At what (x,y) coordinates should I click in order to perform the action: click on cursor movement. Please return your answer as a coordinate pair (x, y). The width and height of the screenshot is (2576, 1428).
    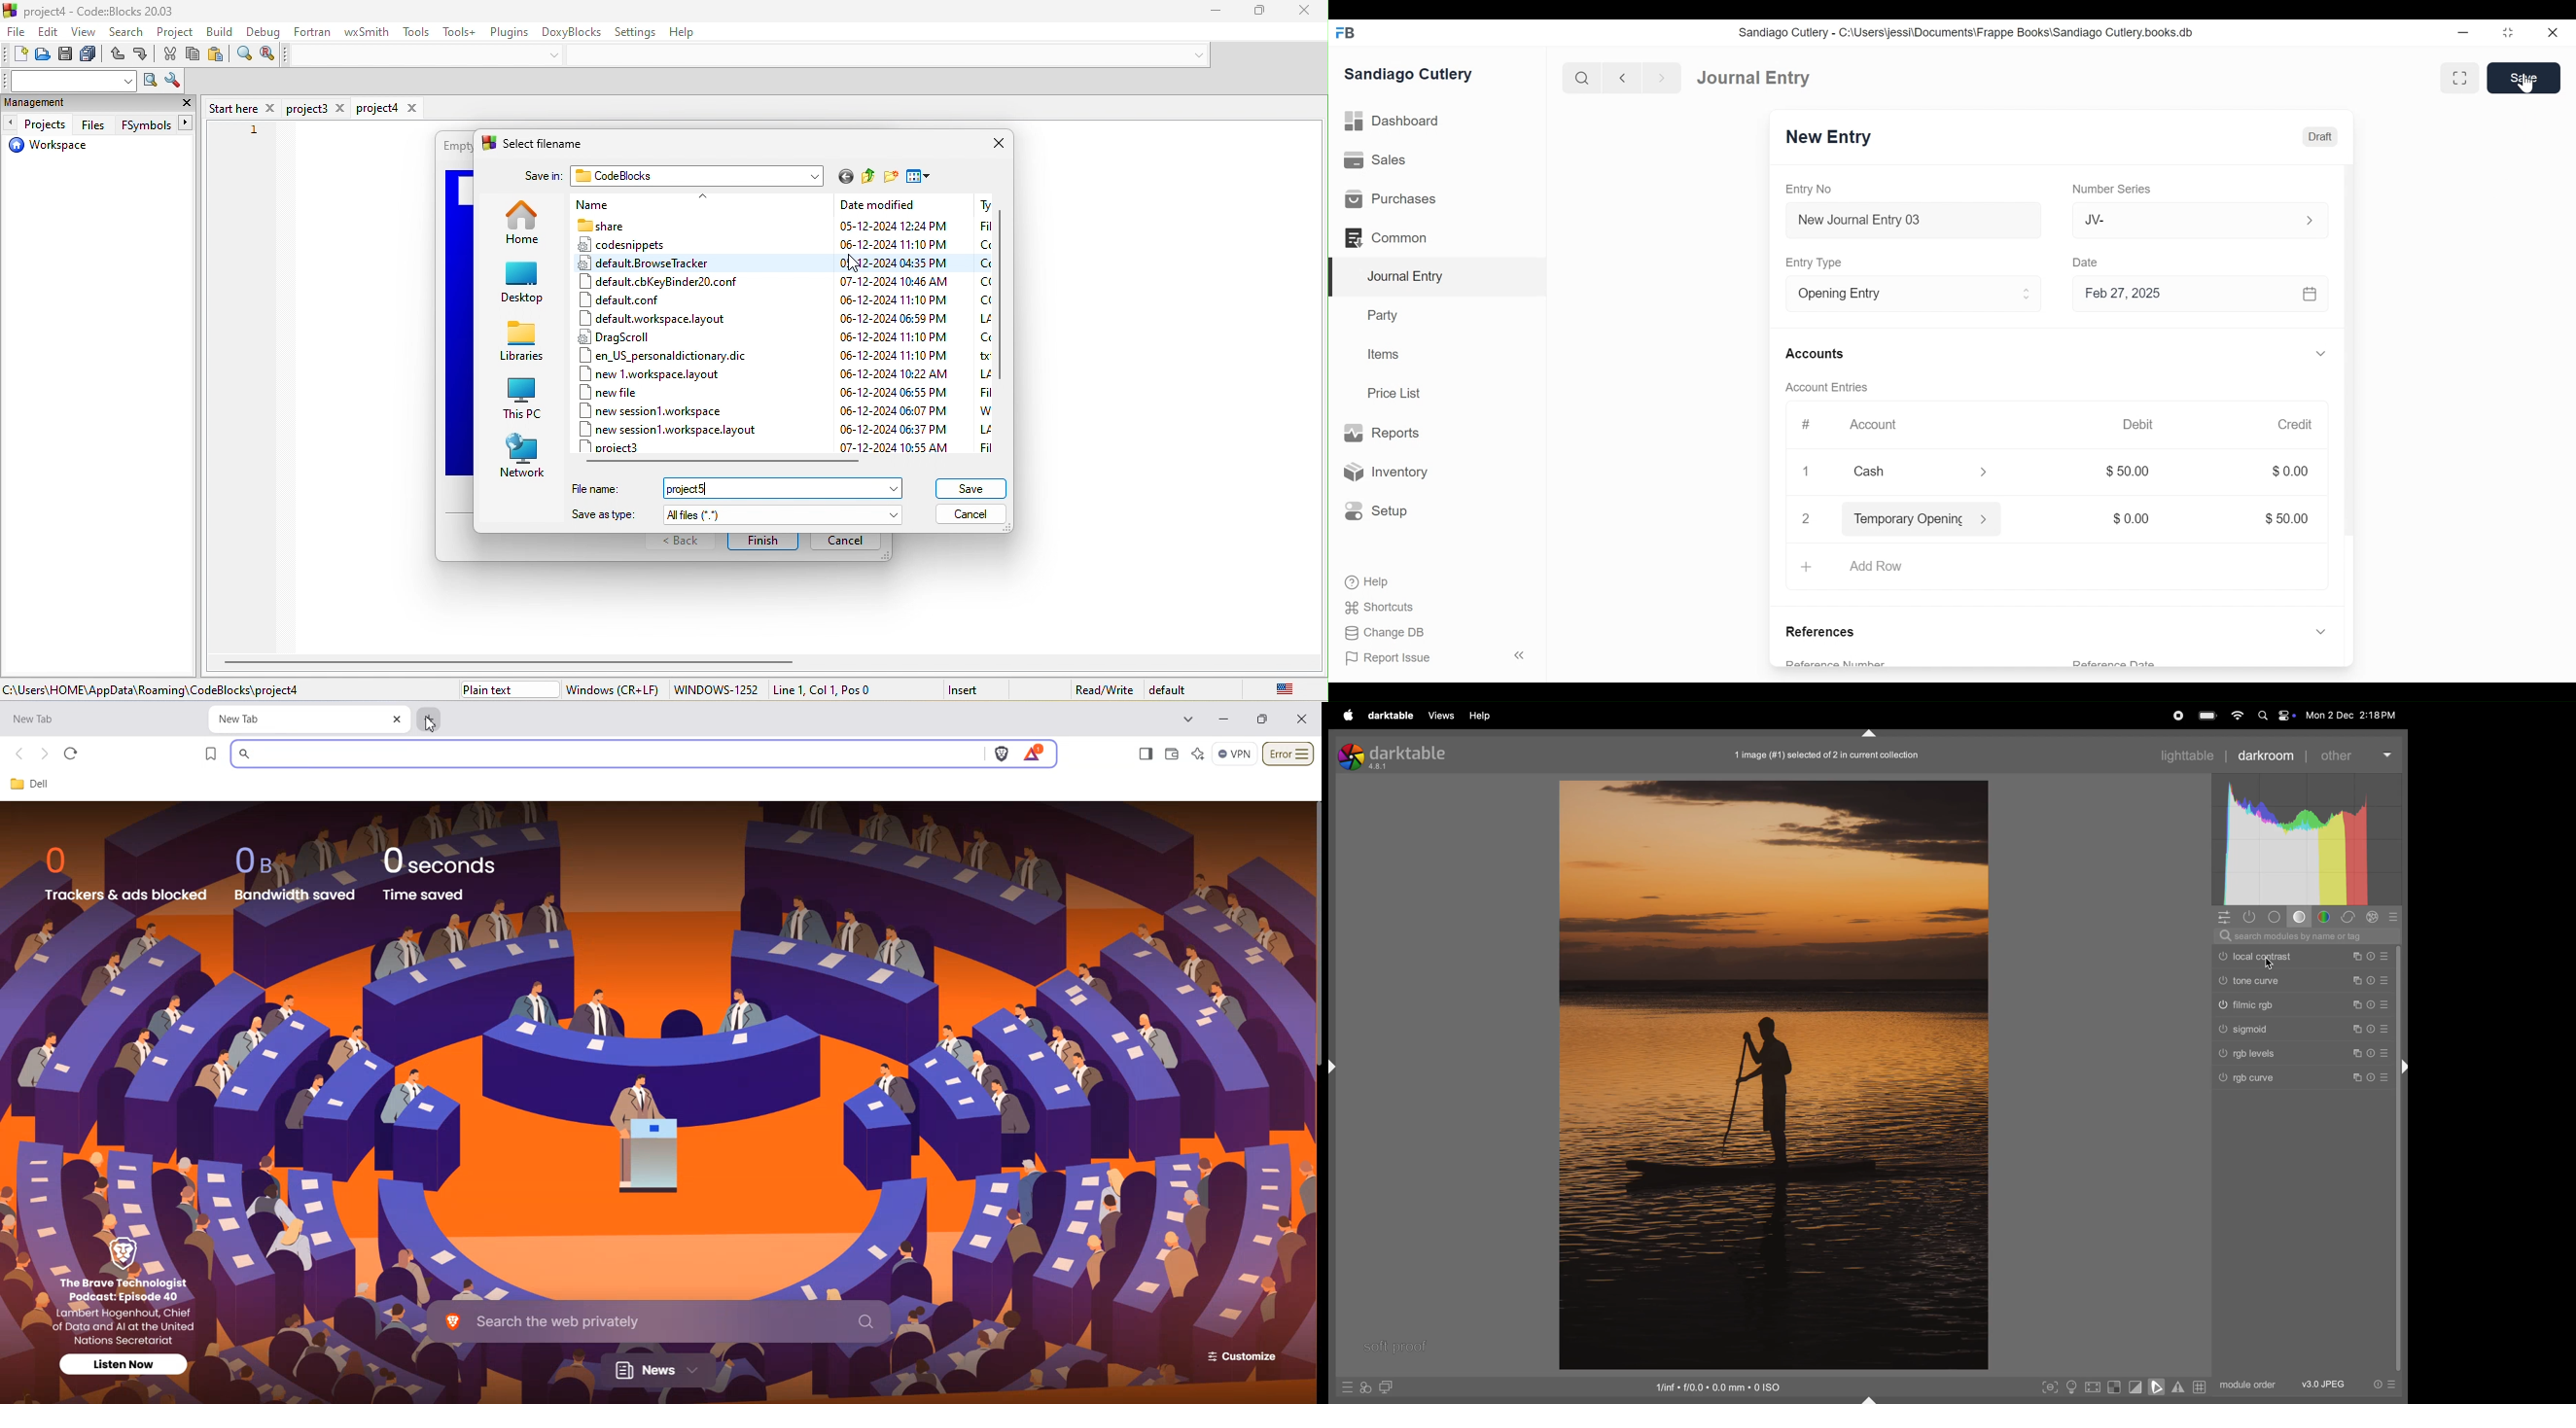
    Looking at the image, I should click on (865, 263).